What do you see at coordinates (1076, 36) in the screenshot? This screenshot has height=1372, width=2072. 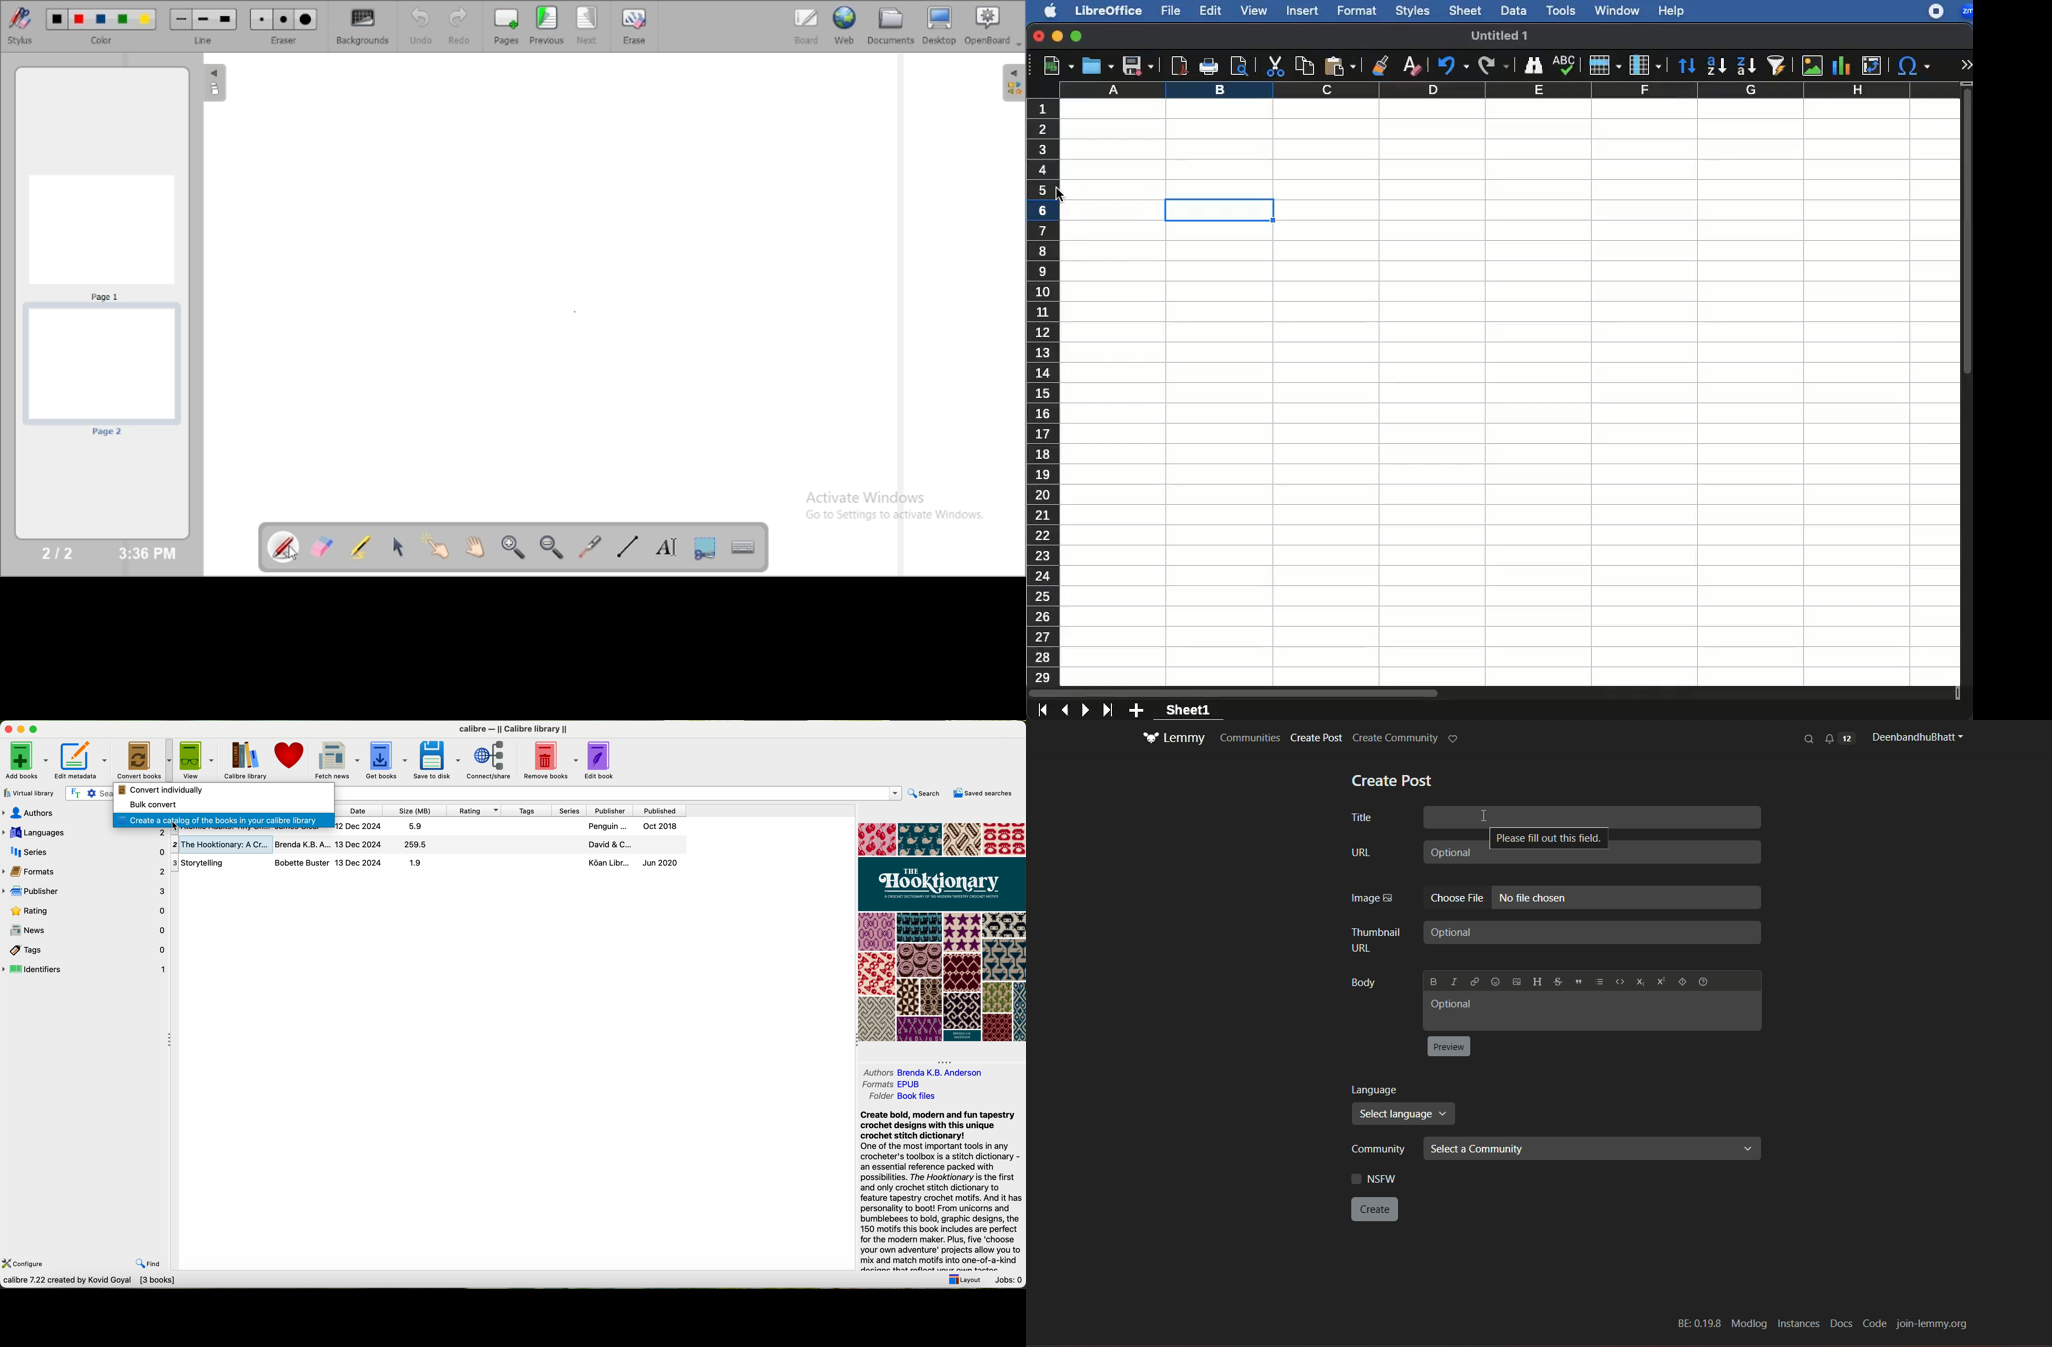 I see `maximize` at bounding box center [1076, 36].